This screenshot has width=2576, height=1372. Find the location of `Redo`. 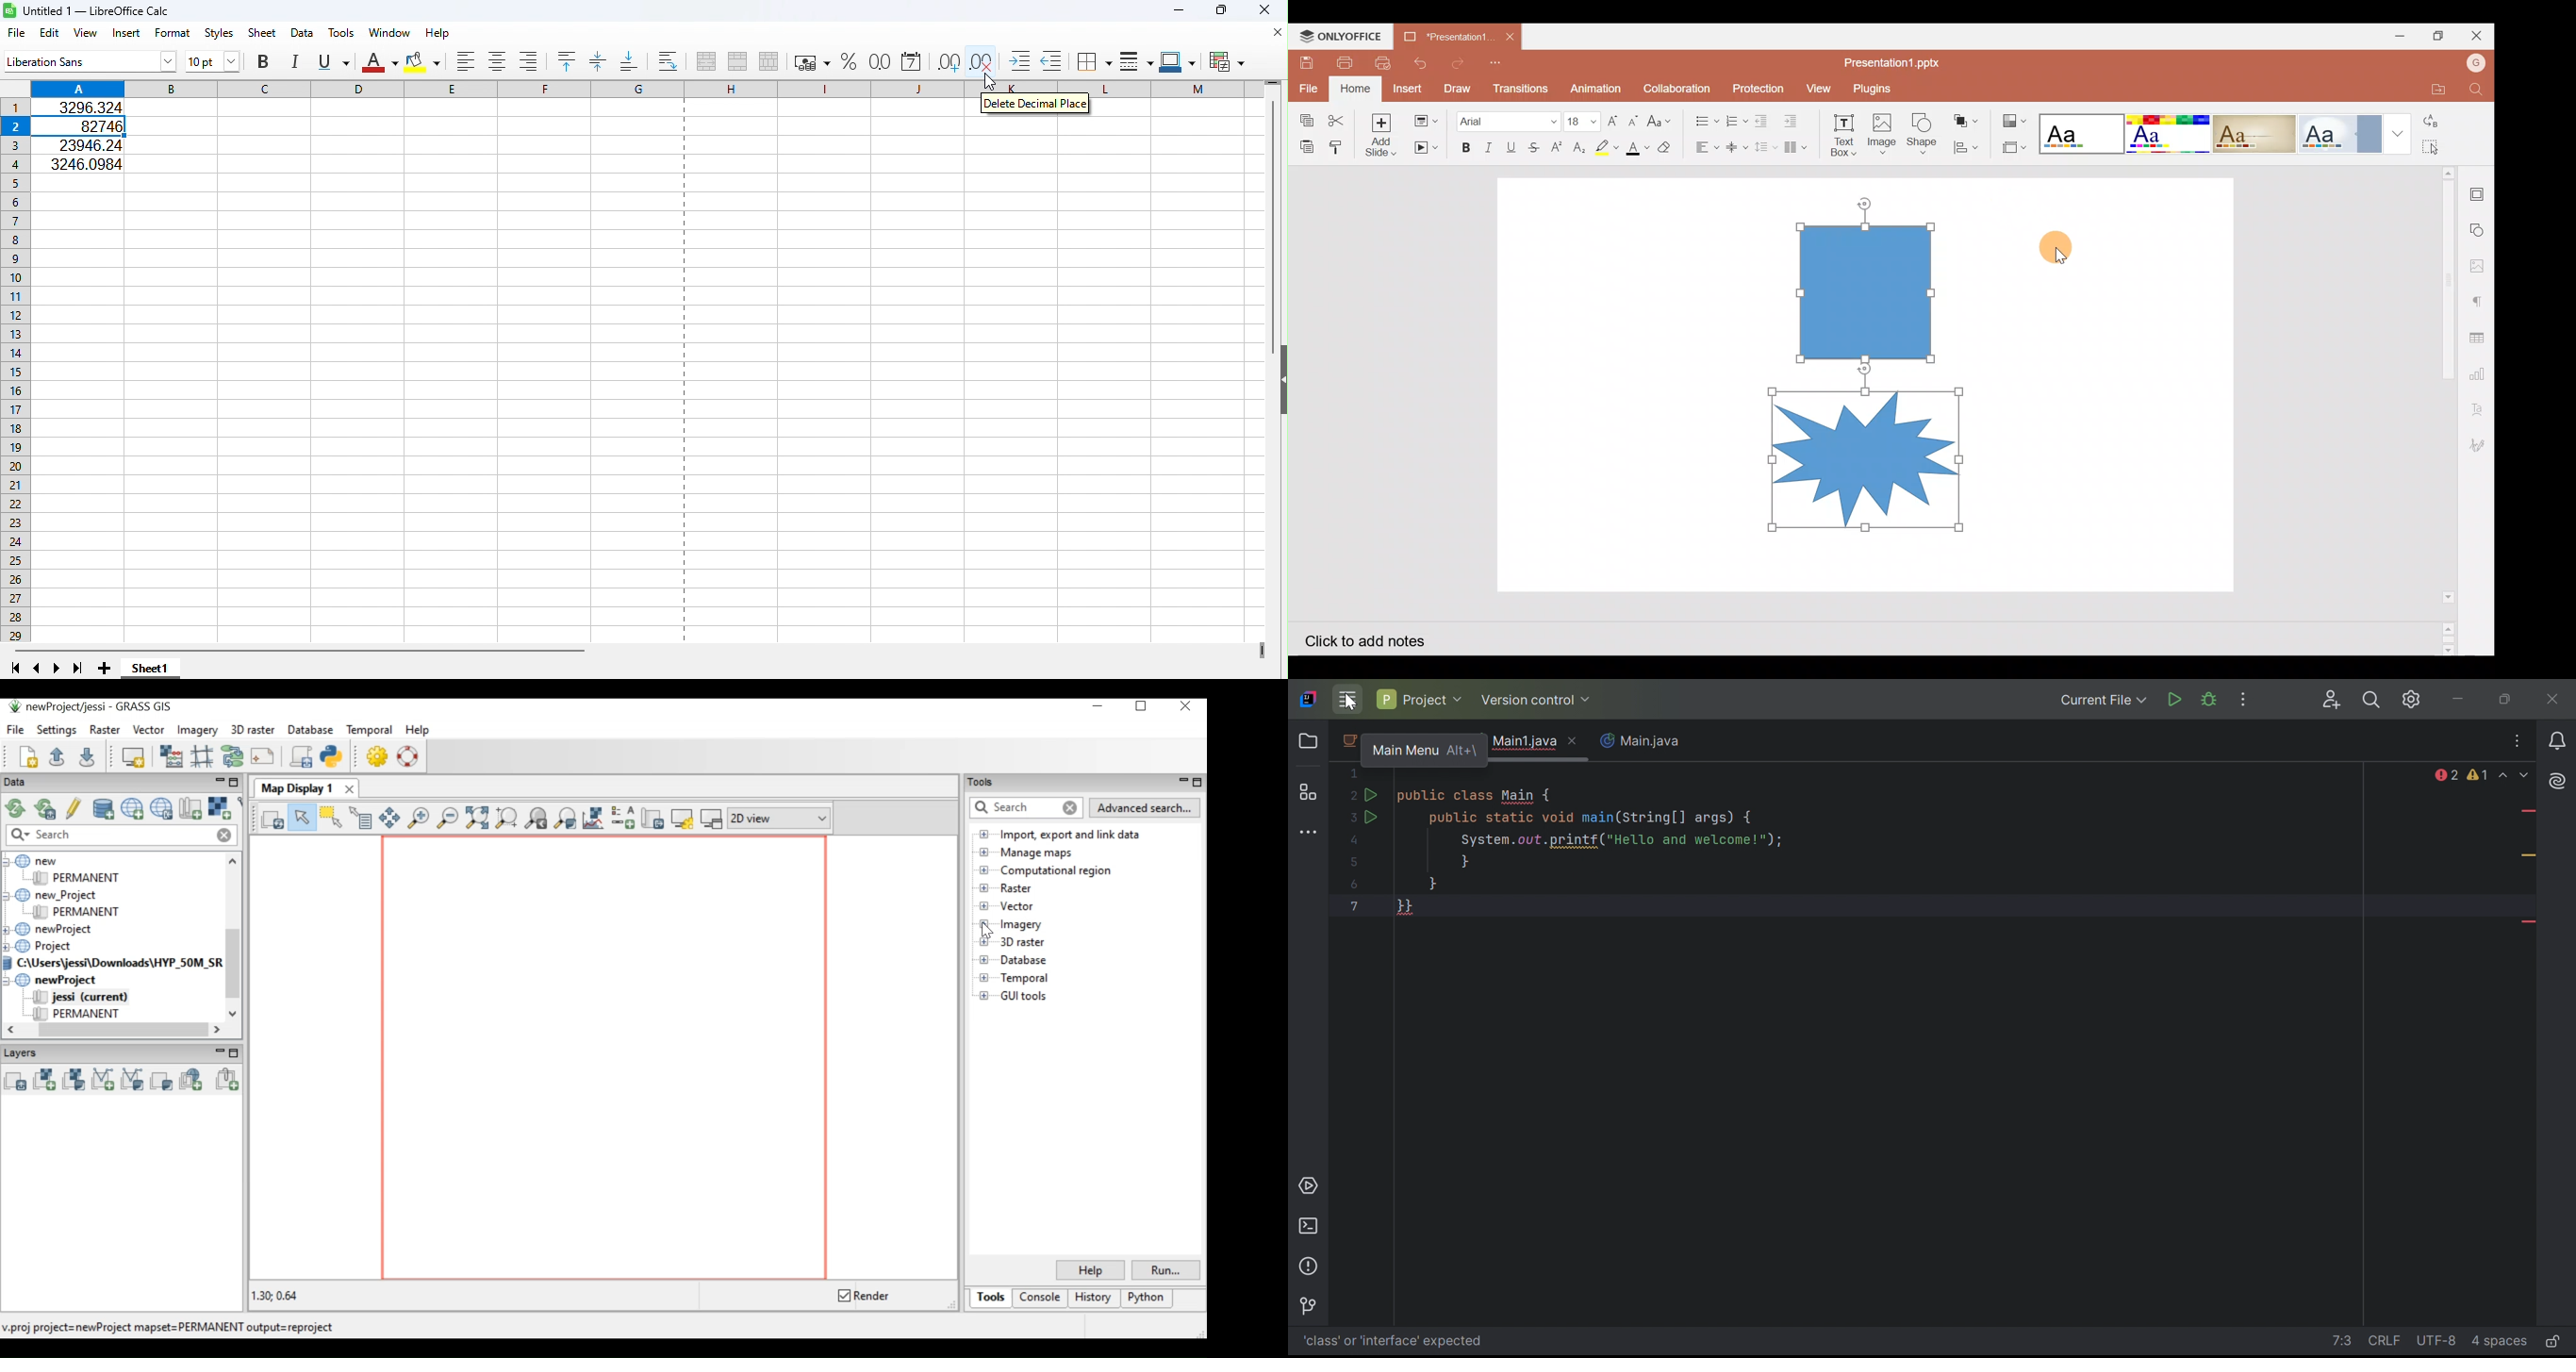

Redo is located at coordinates (1456, 61).